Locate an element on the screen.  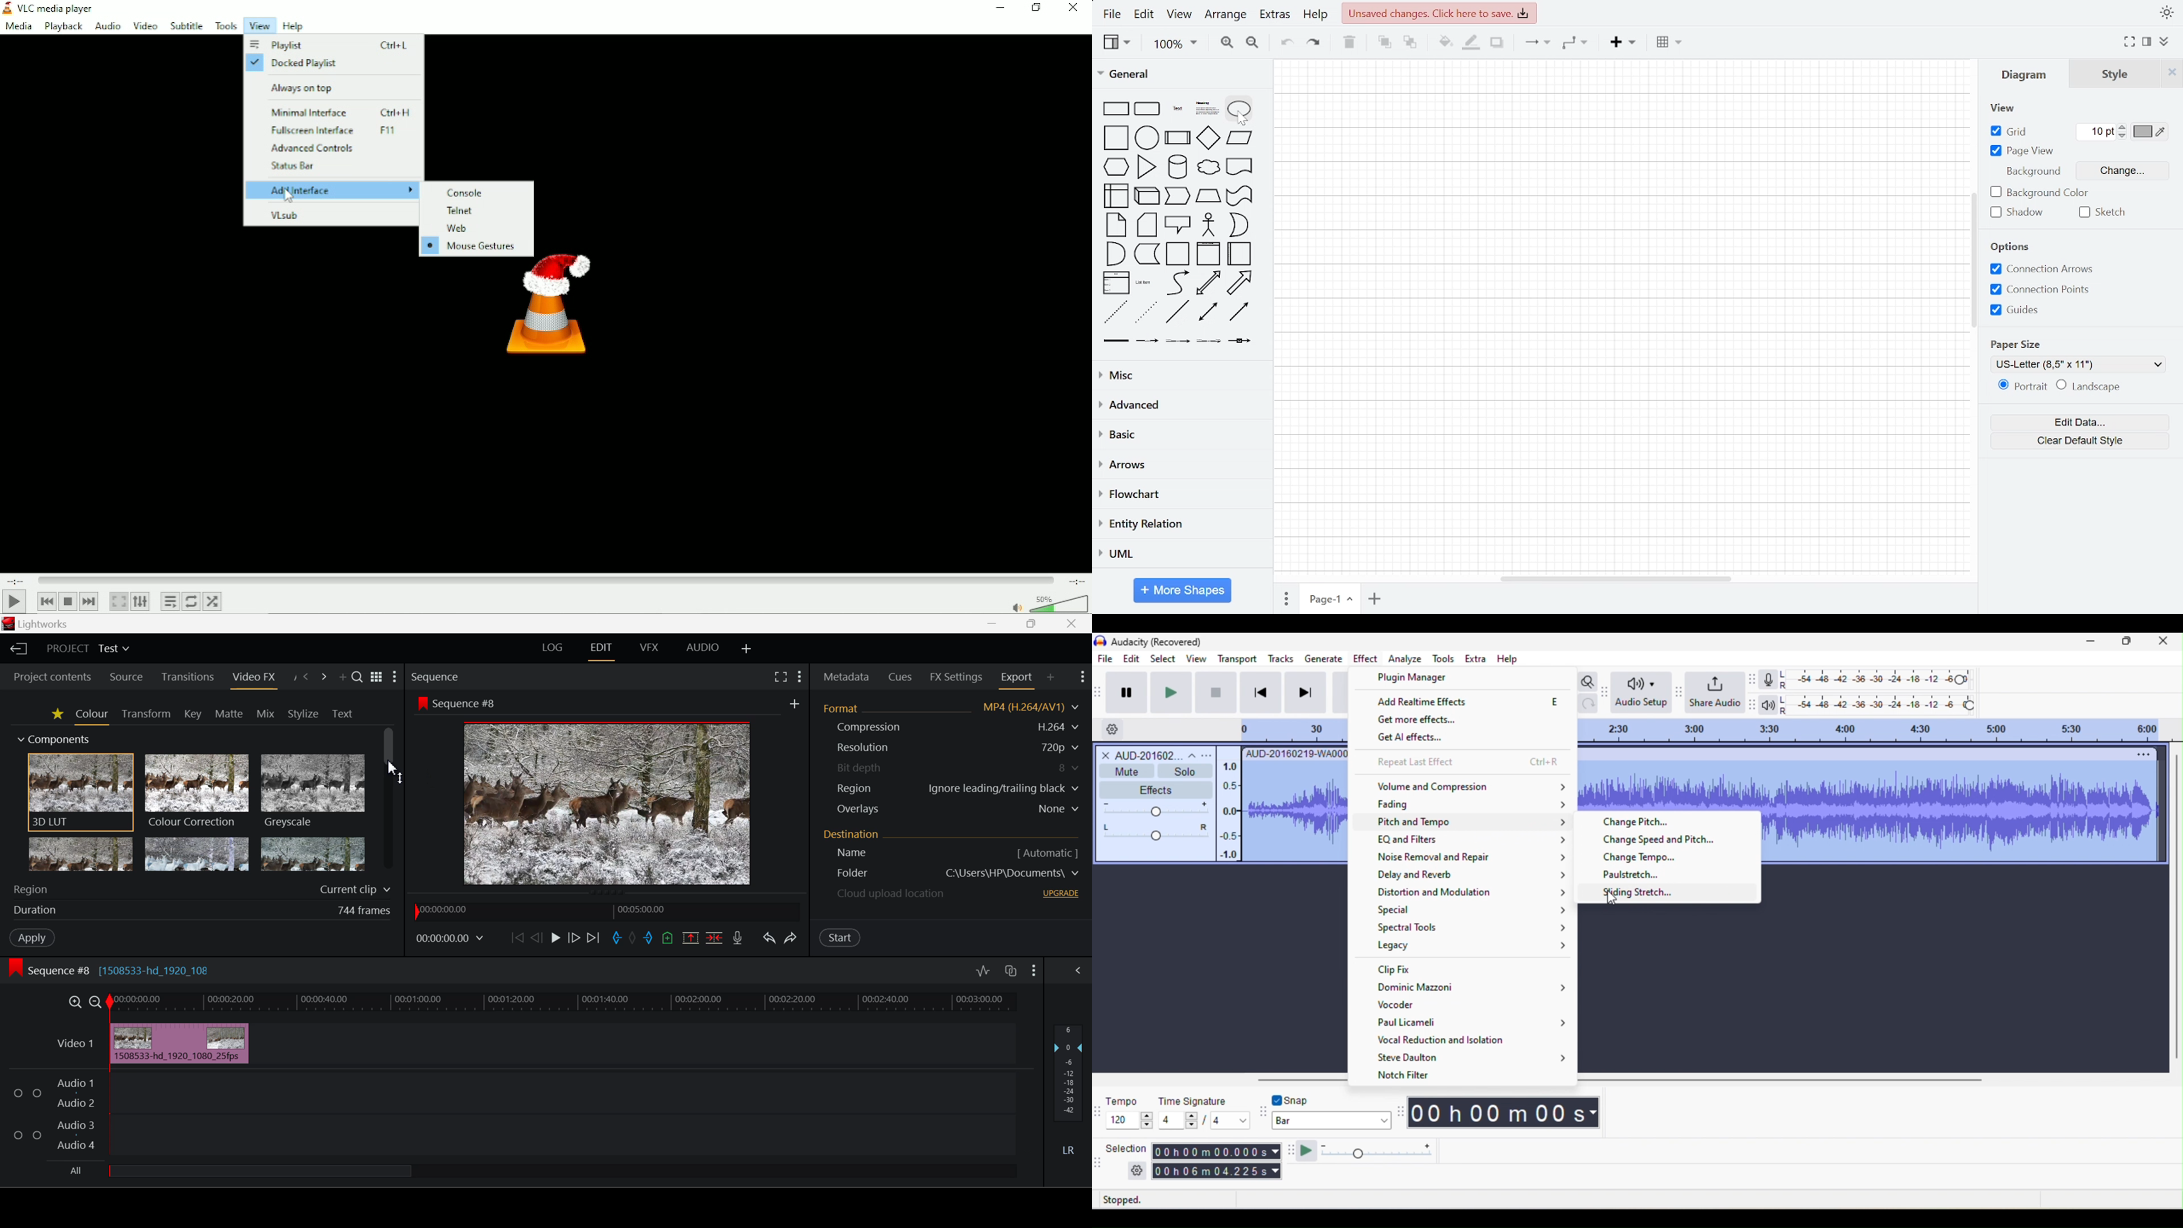
audacity selection toolbar is located at coordinates (1099, 1161).